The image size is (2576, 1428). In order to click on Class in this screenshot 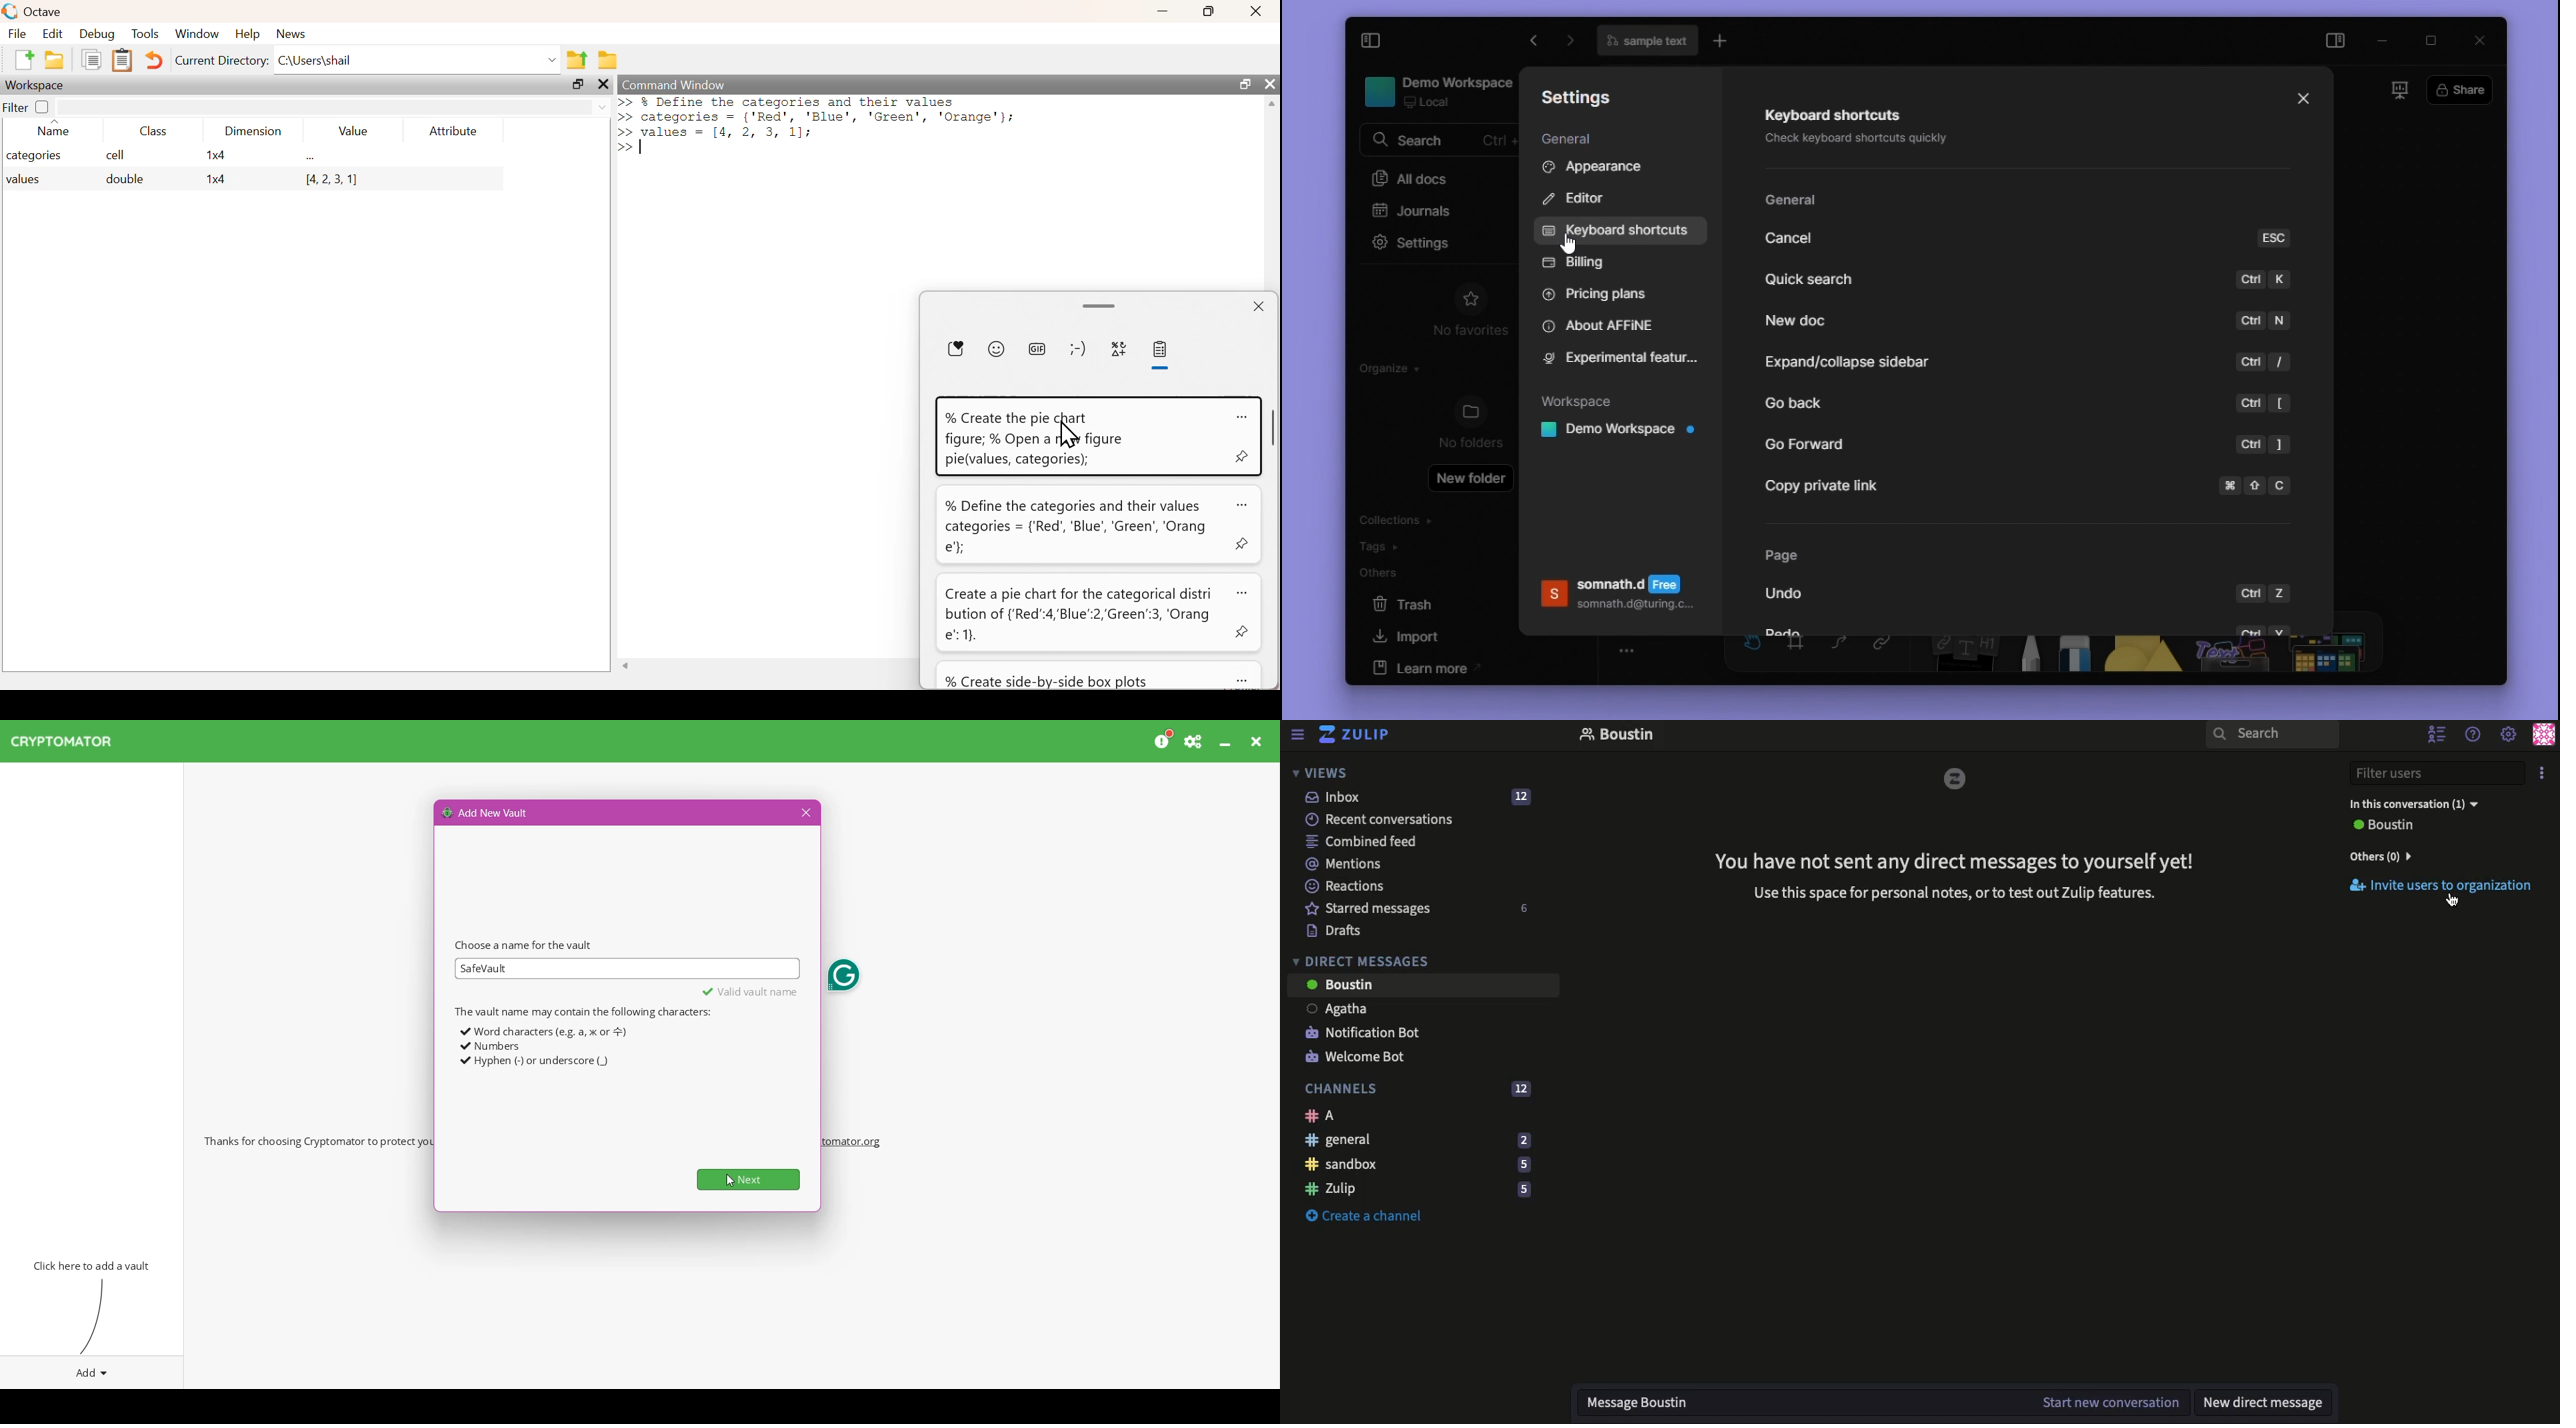, I will do `click(154, 131)`.